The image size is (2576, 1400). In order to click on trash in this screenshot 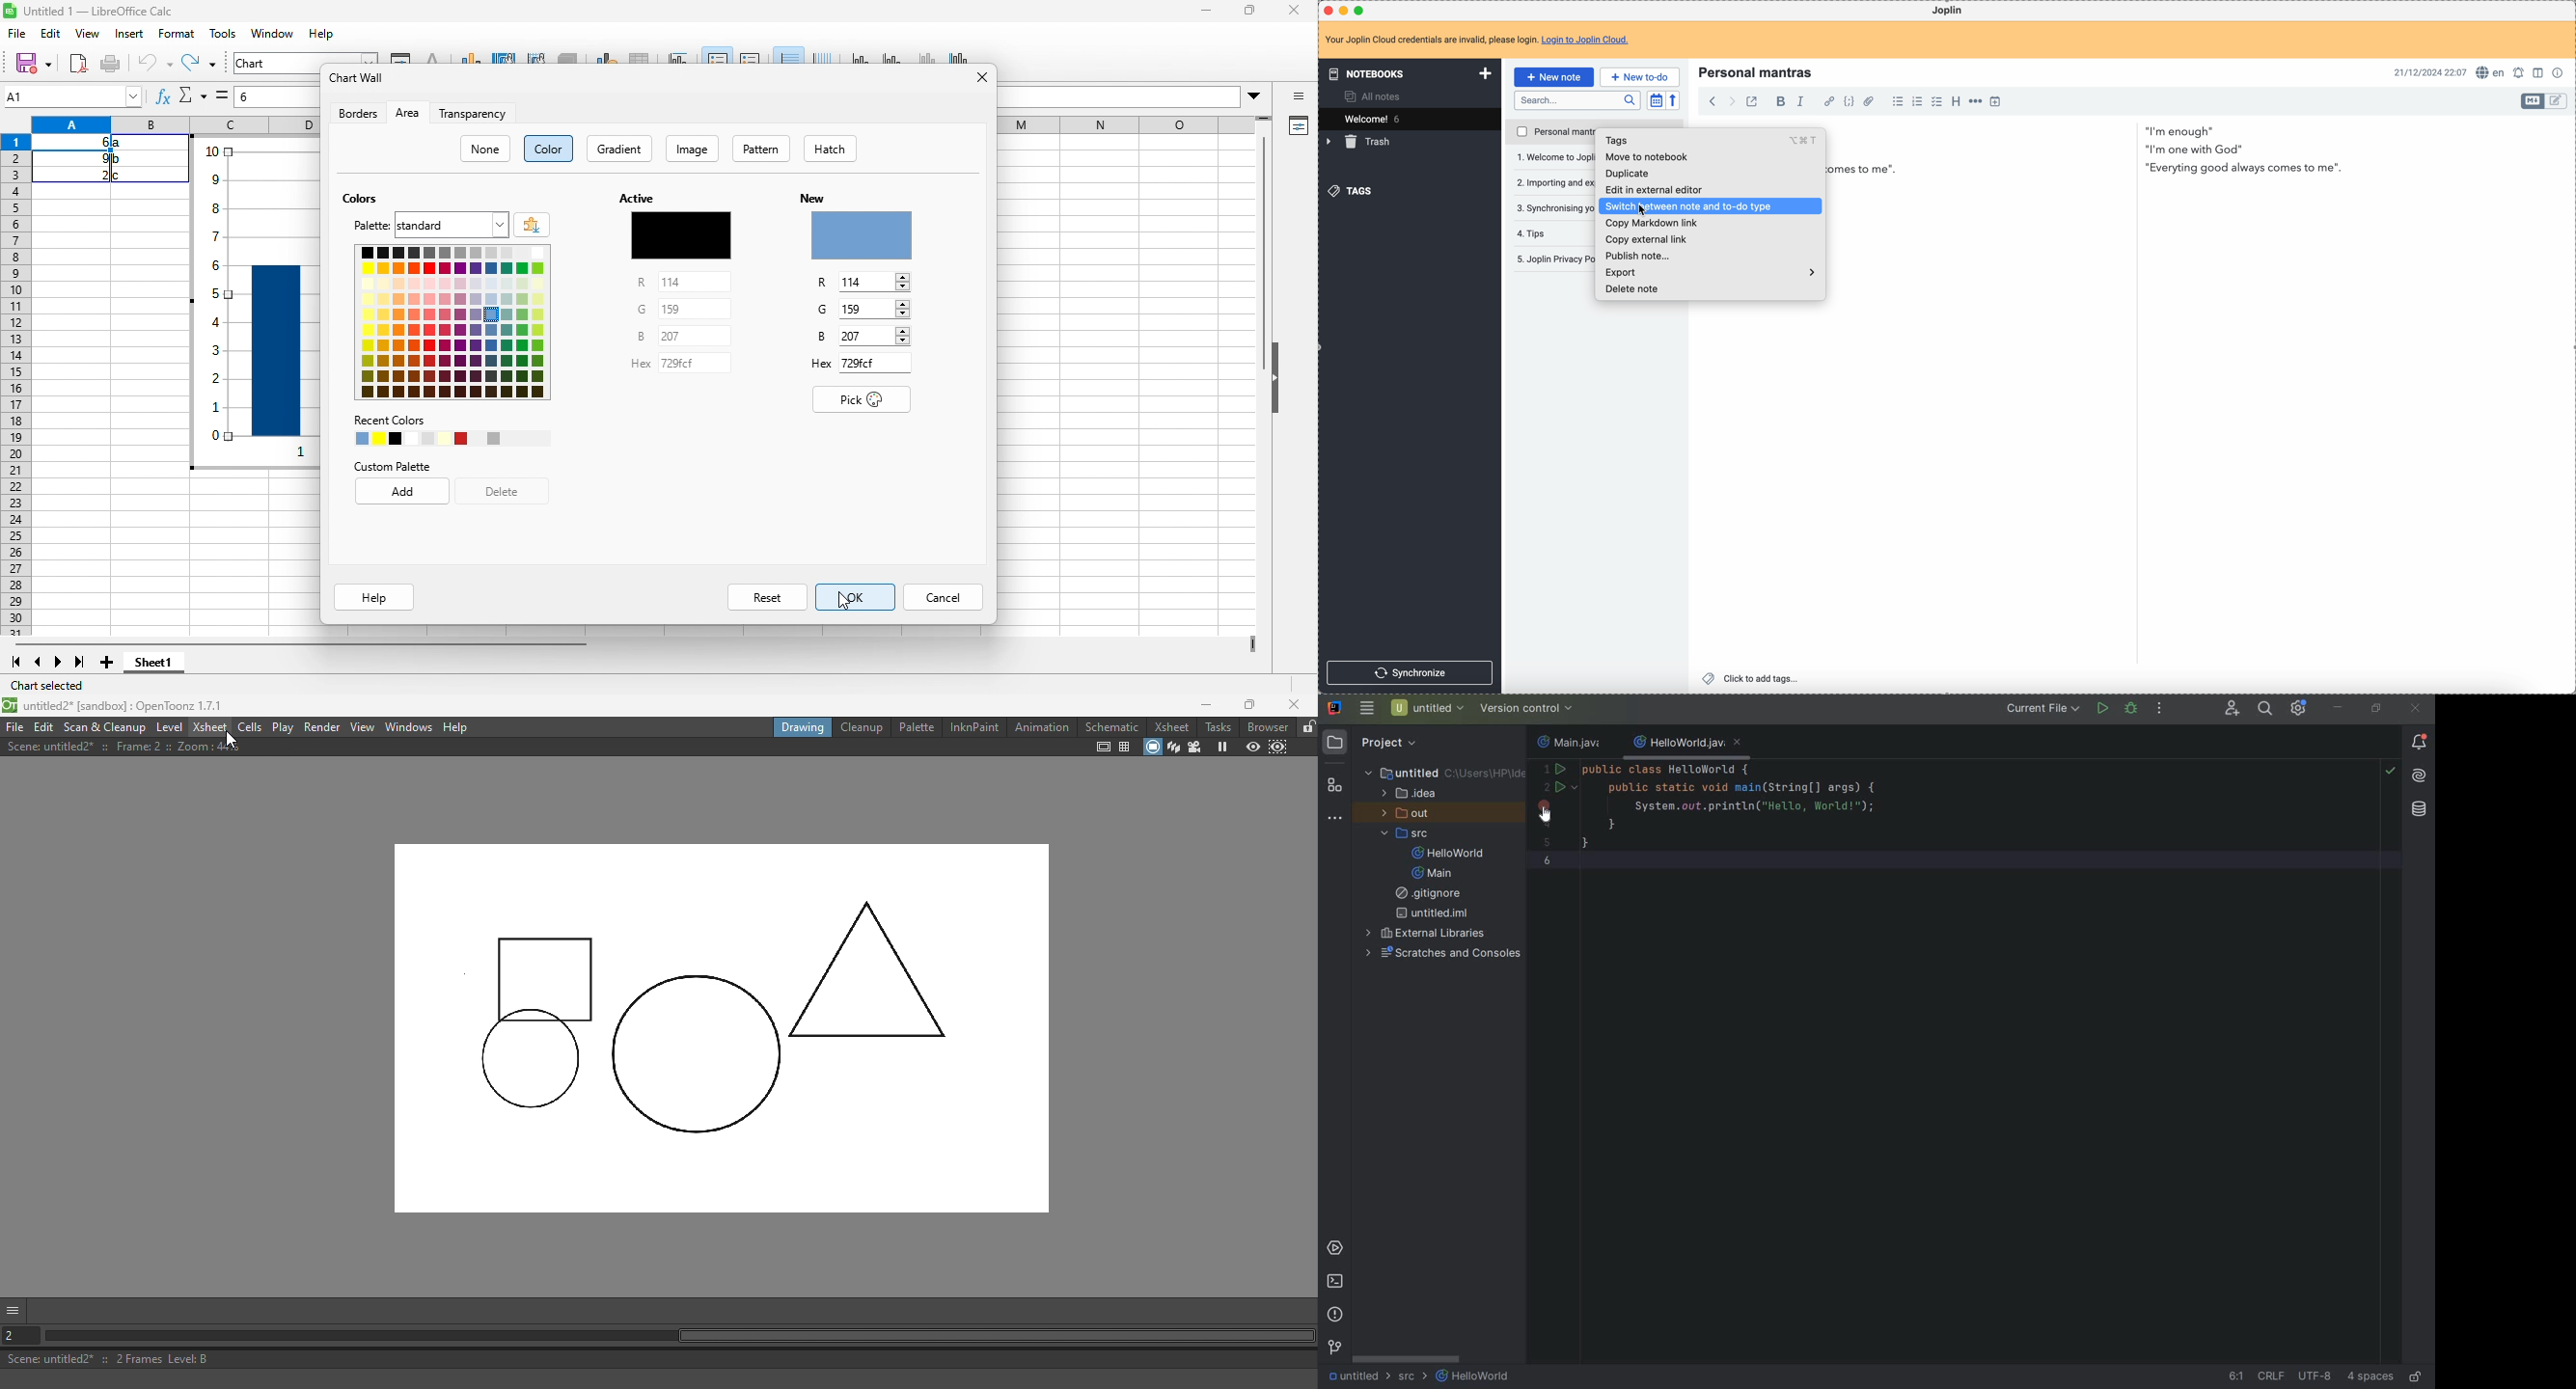, I will do `click(1362, 141)`.